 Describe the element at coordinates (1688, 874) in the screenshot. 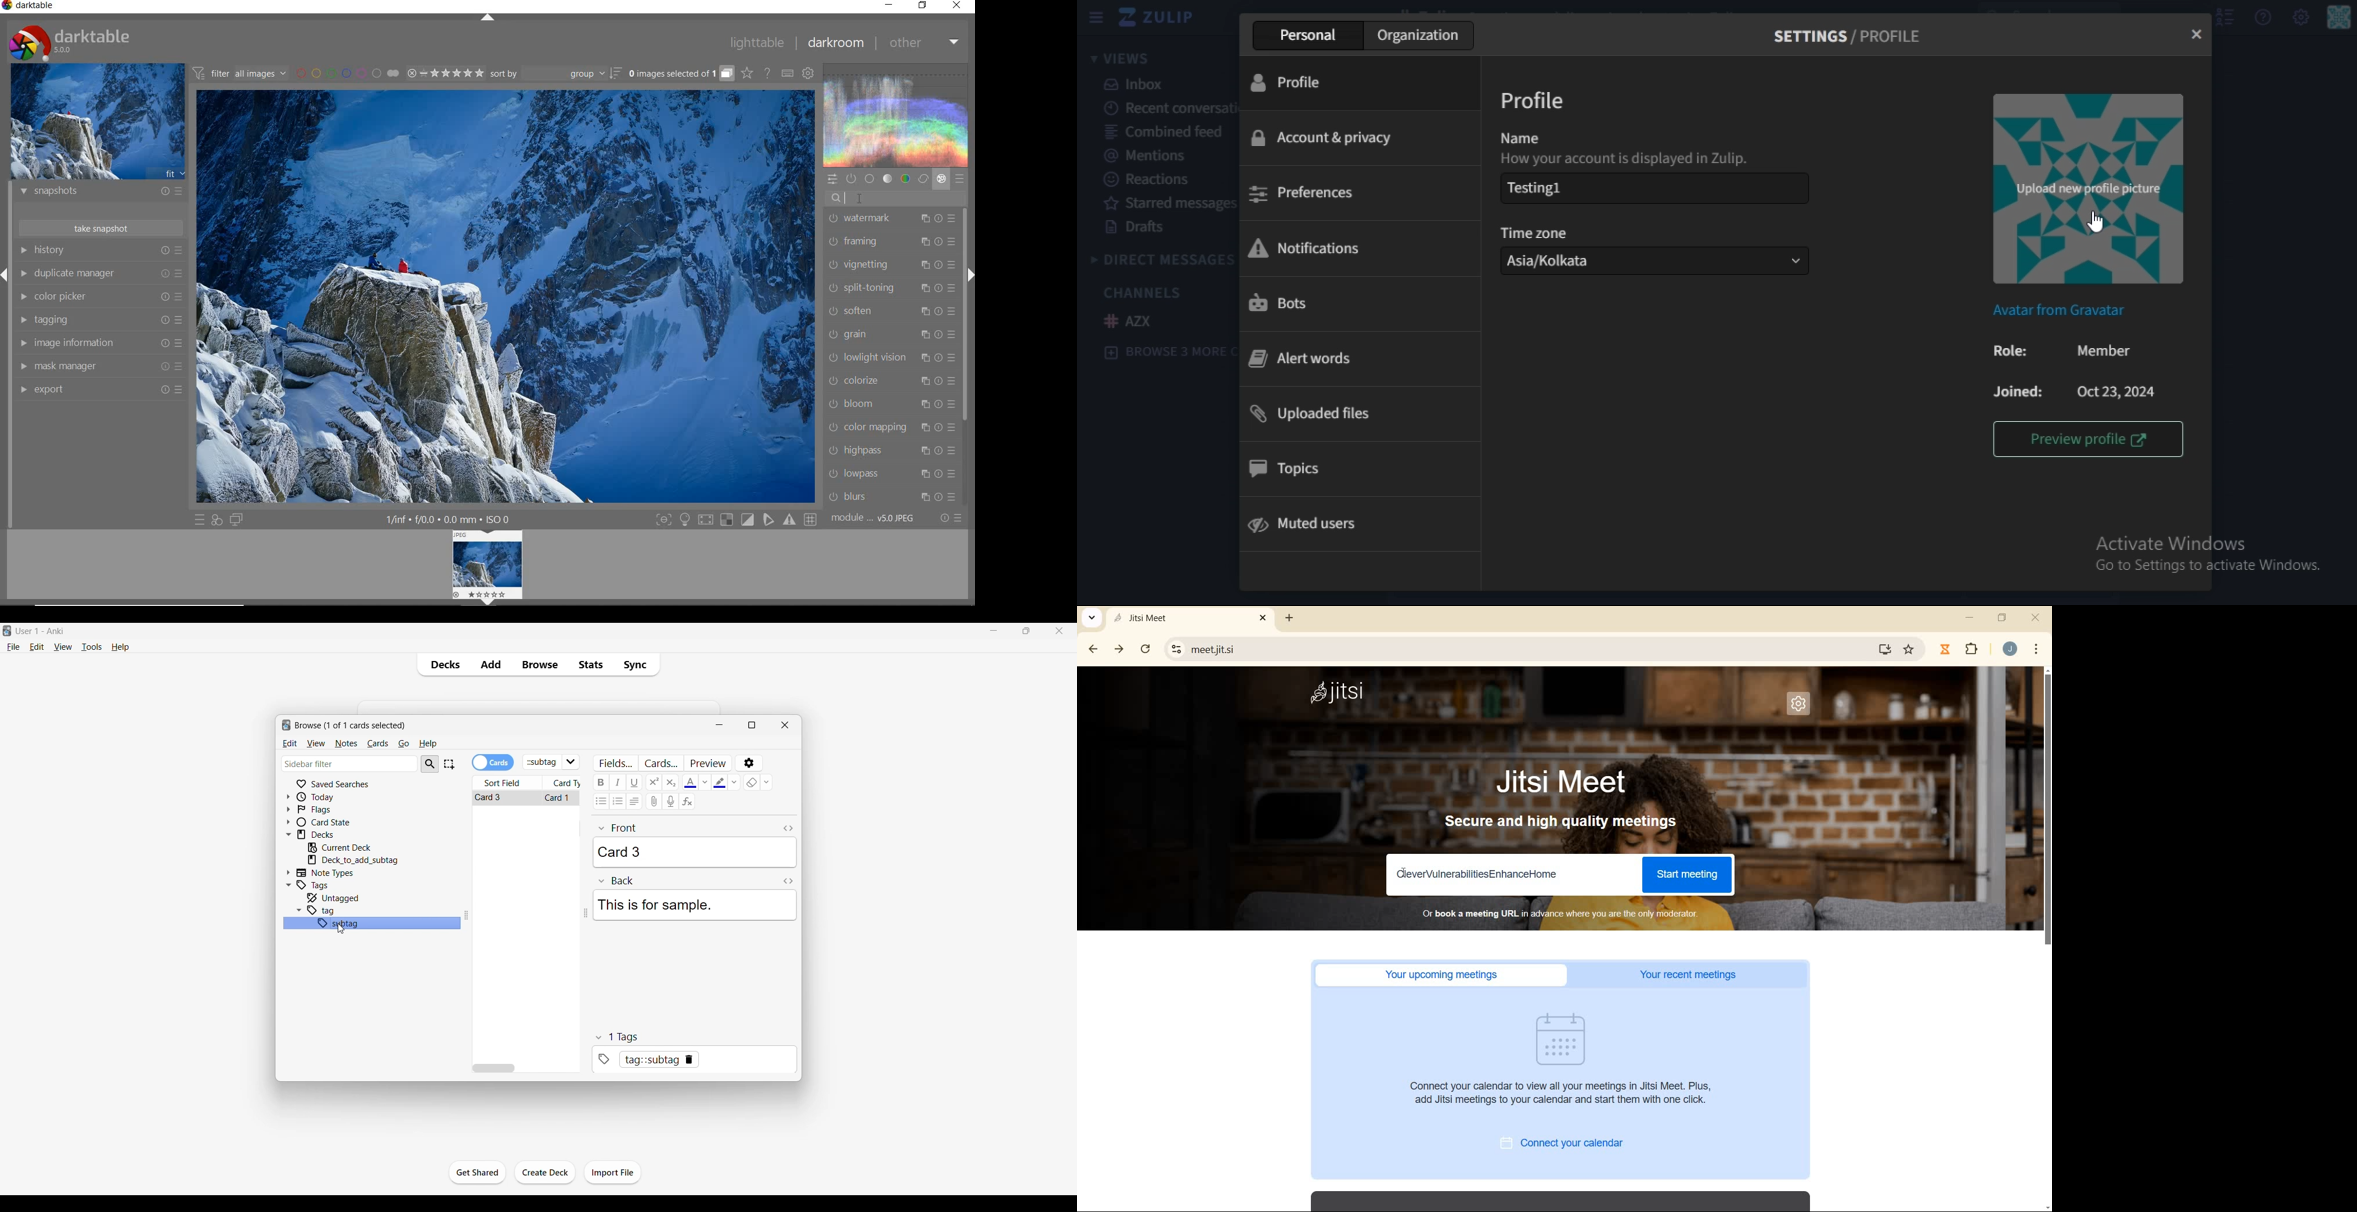

I see `start meeting` at that location.